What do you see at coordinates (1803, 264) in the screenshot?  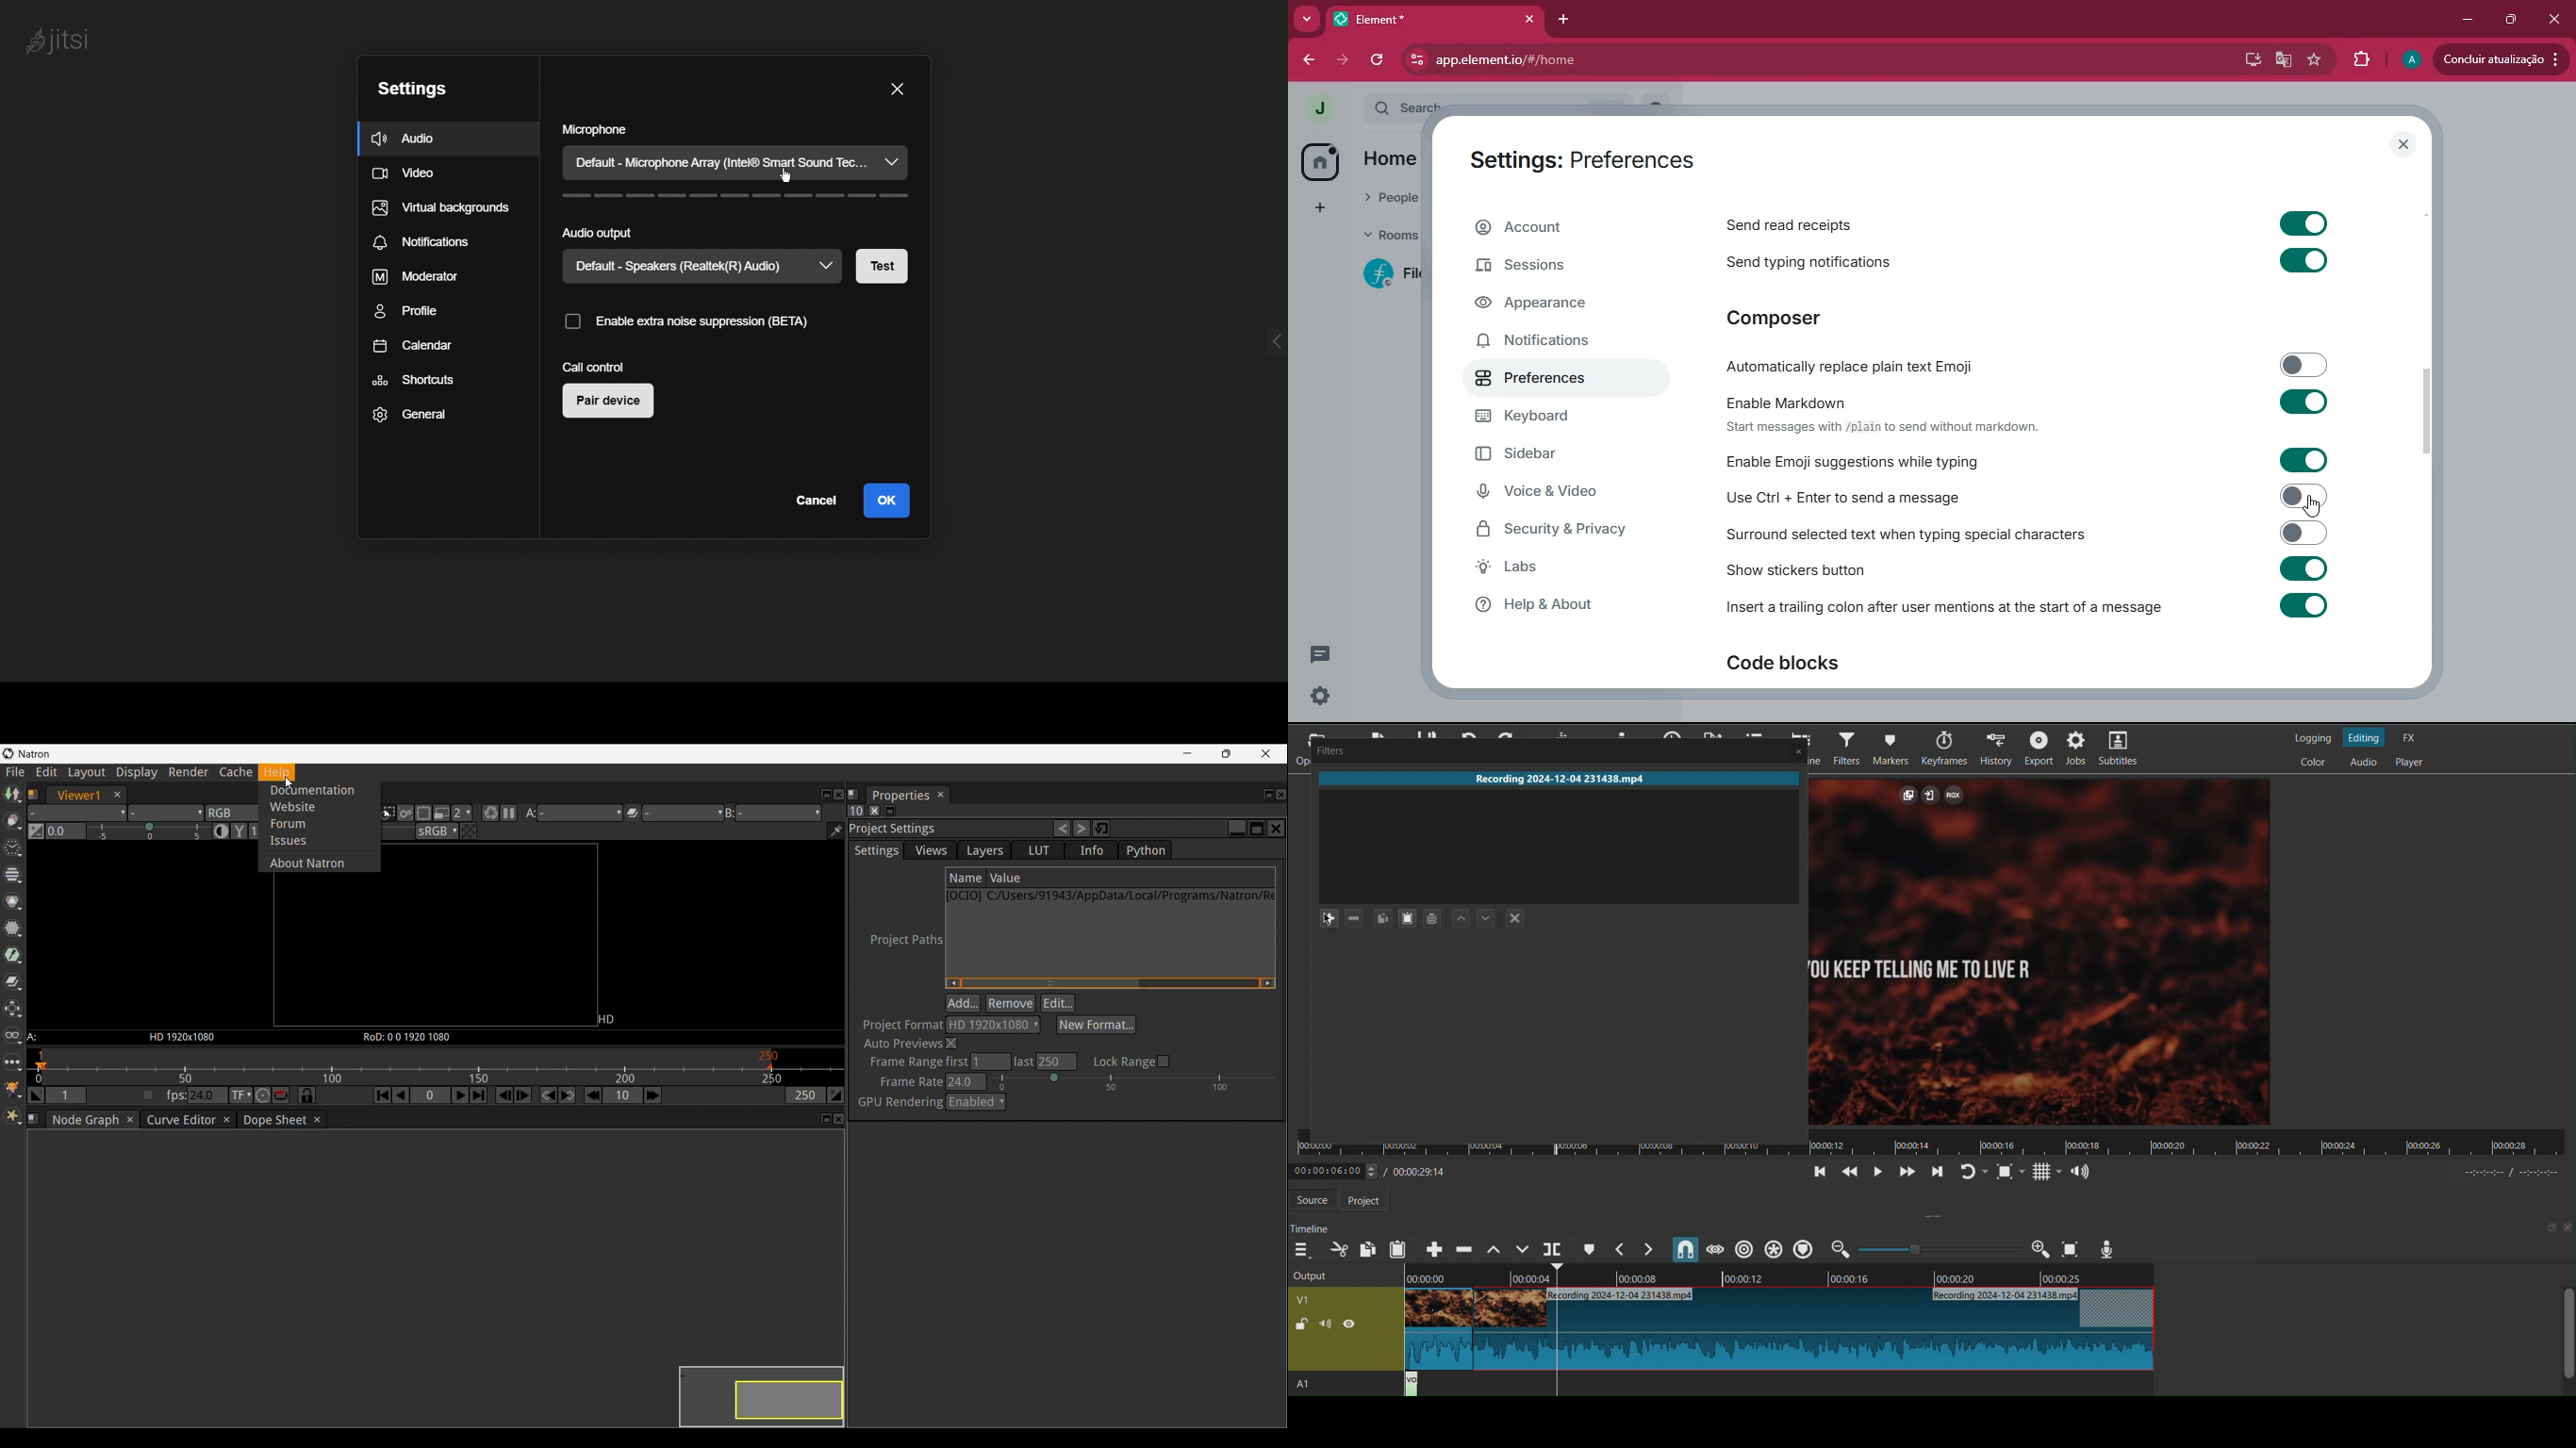 I see `send typing notifications` at bounding box center [1803, 264].